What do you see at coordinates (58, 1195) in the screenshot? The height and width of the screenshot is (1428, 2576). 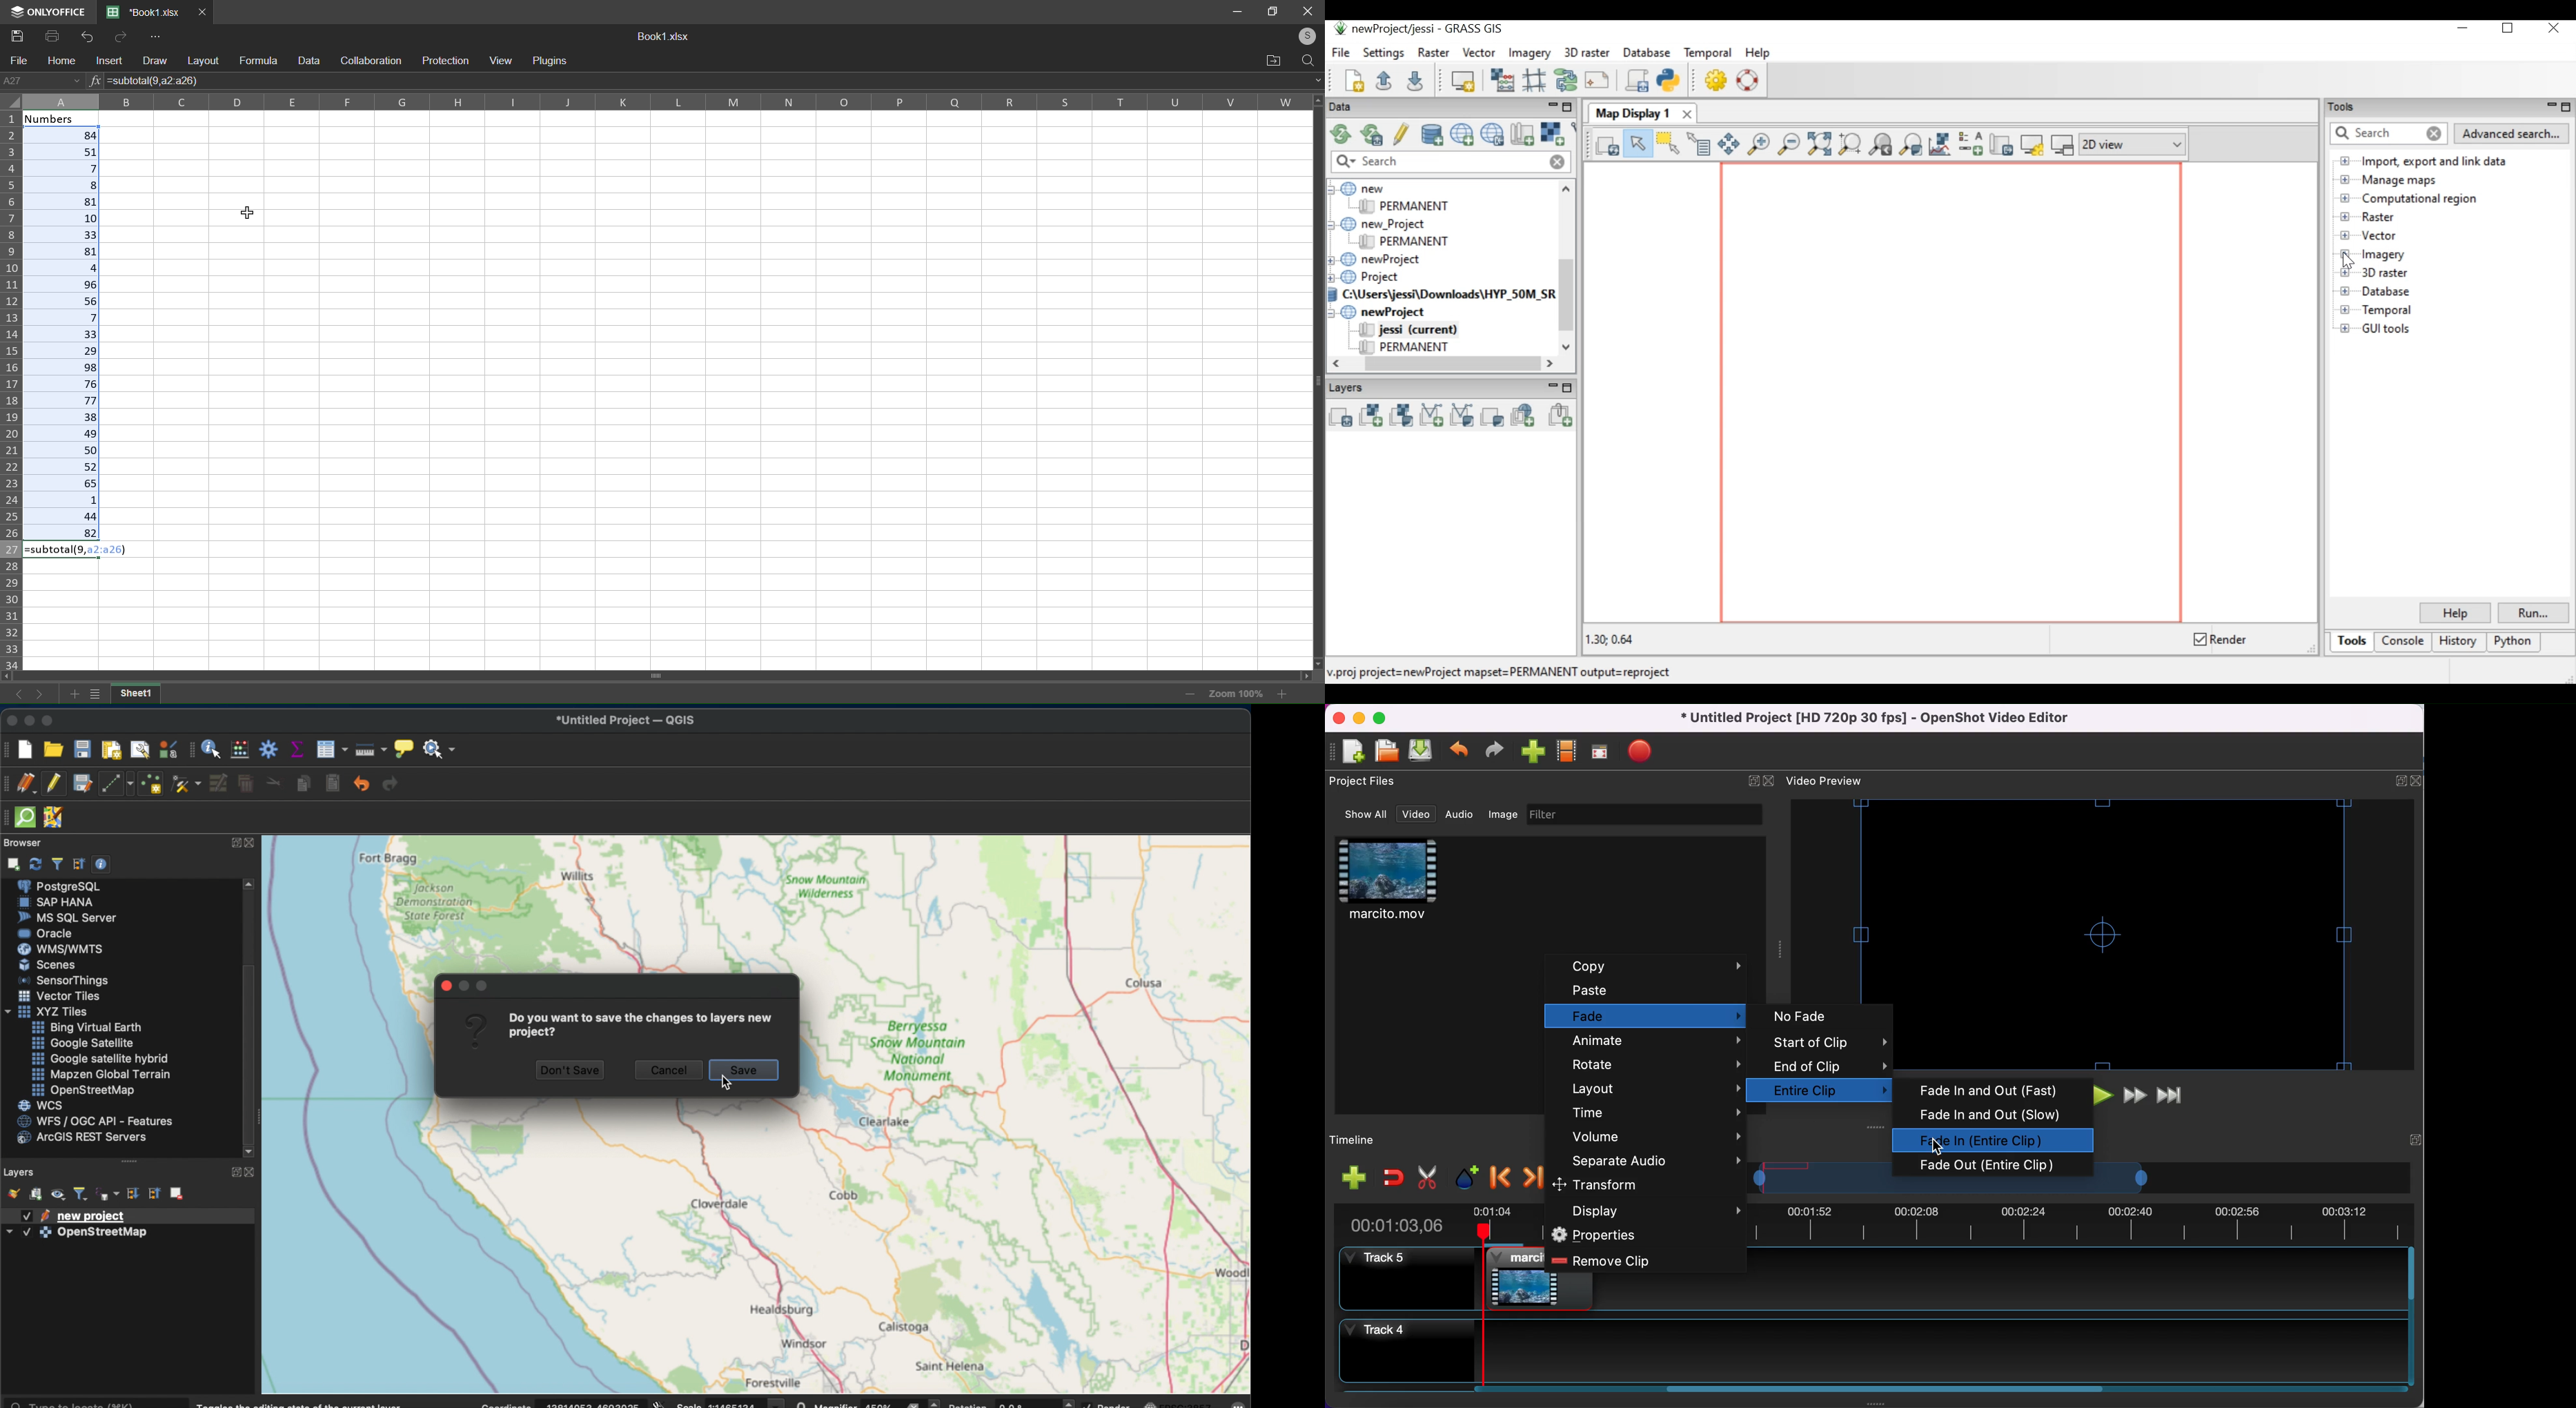 I see `open map themes` at bounding box center [58, 1195].